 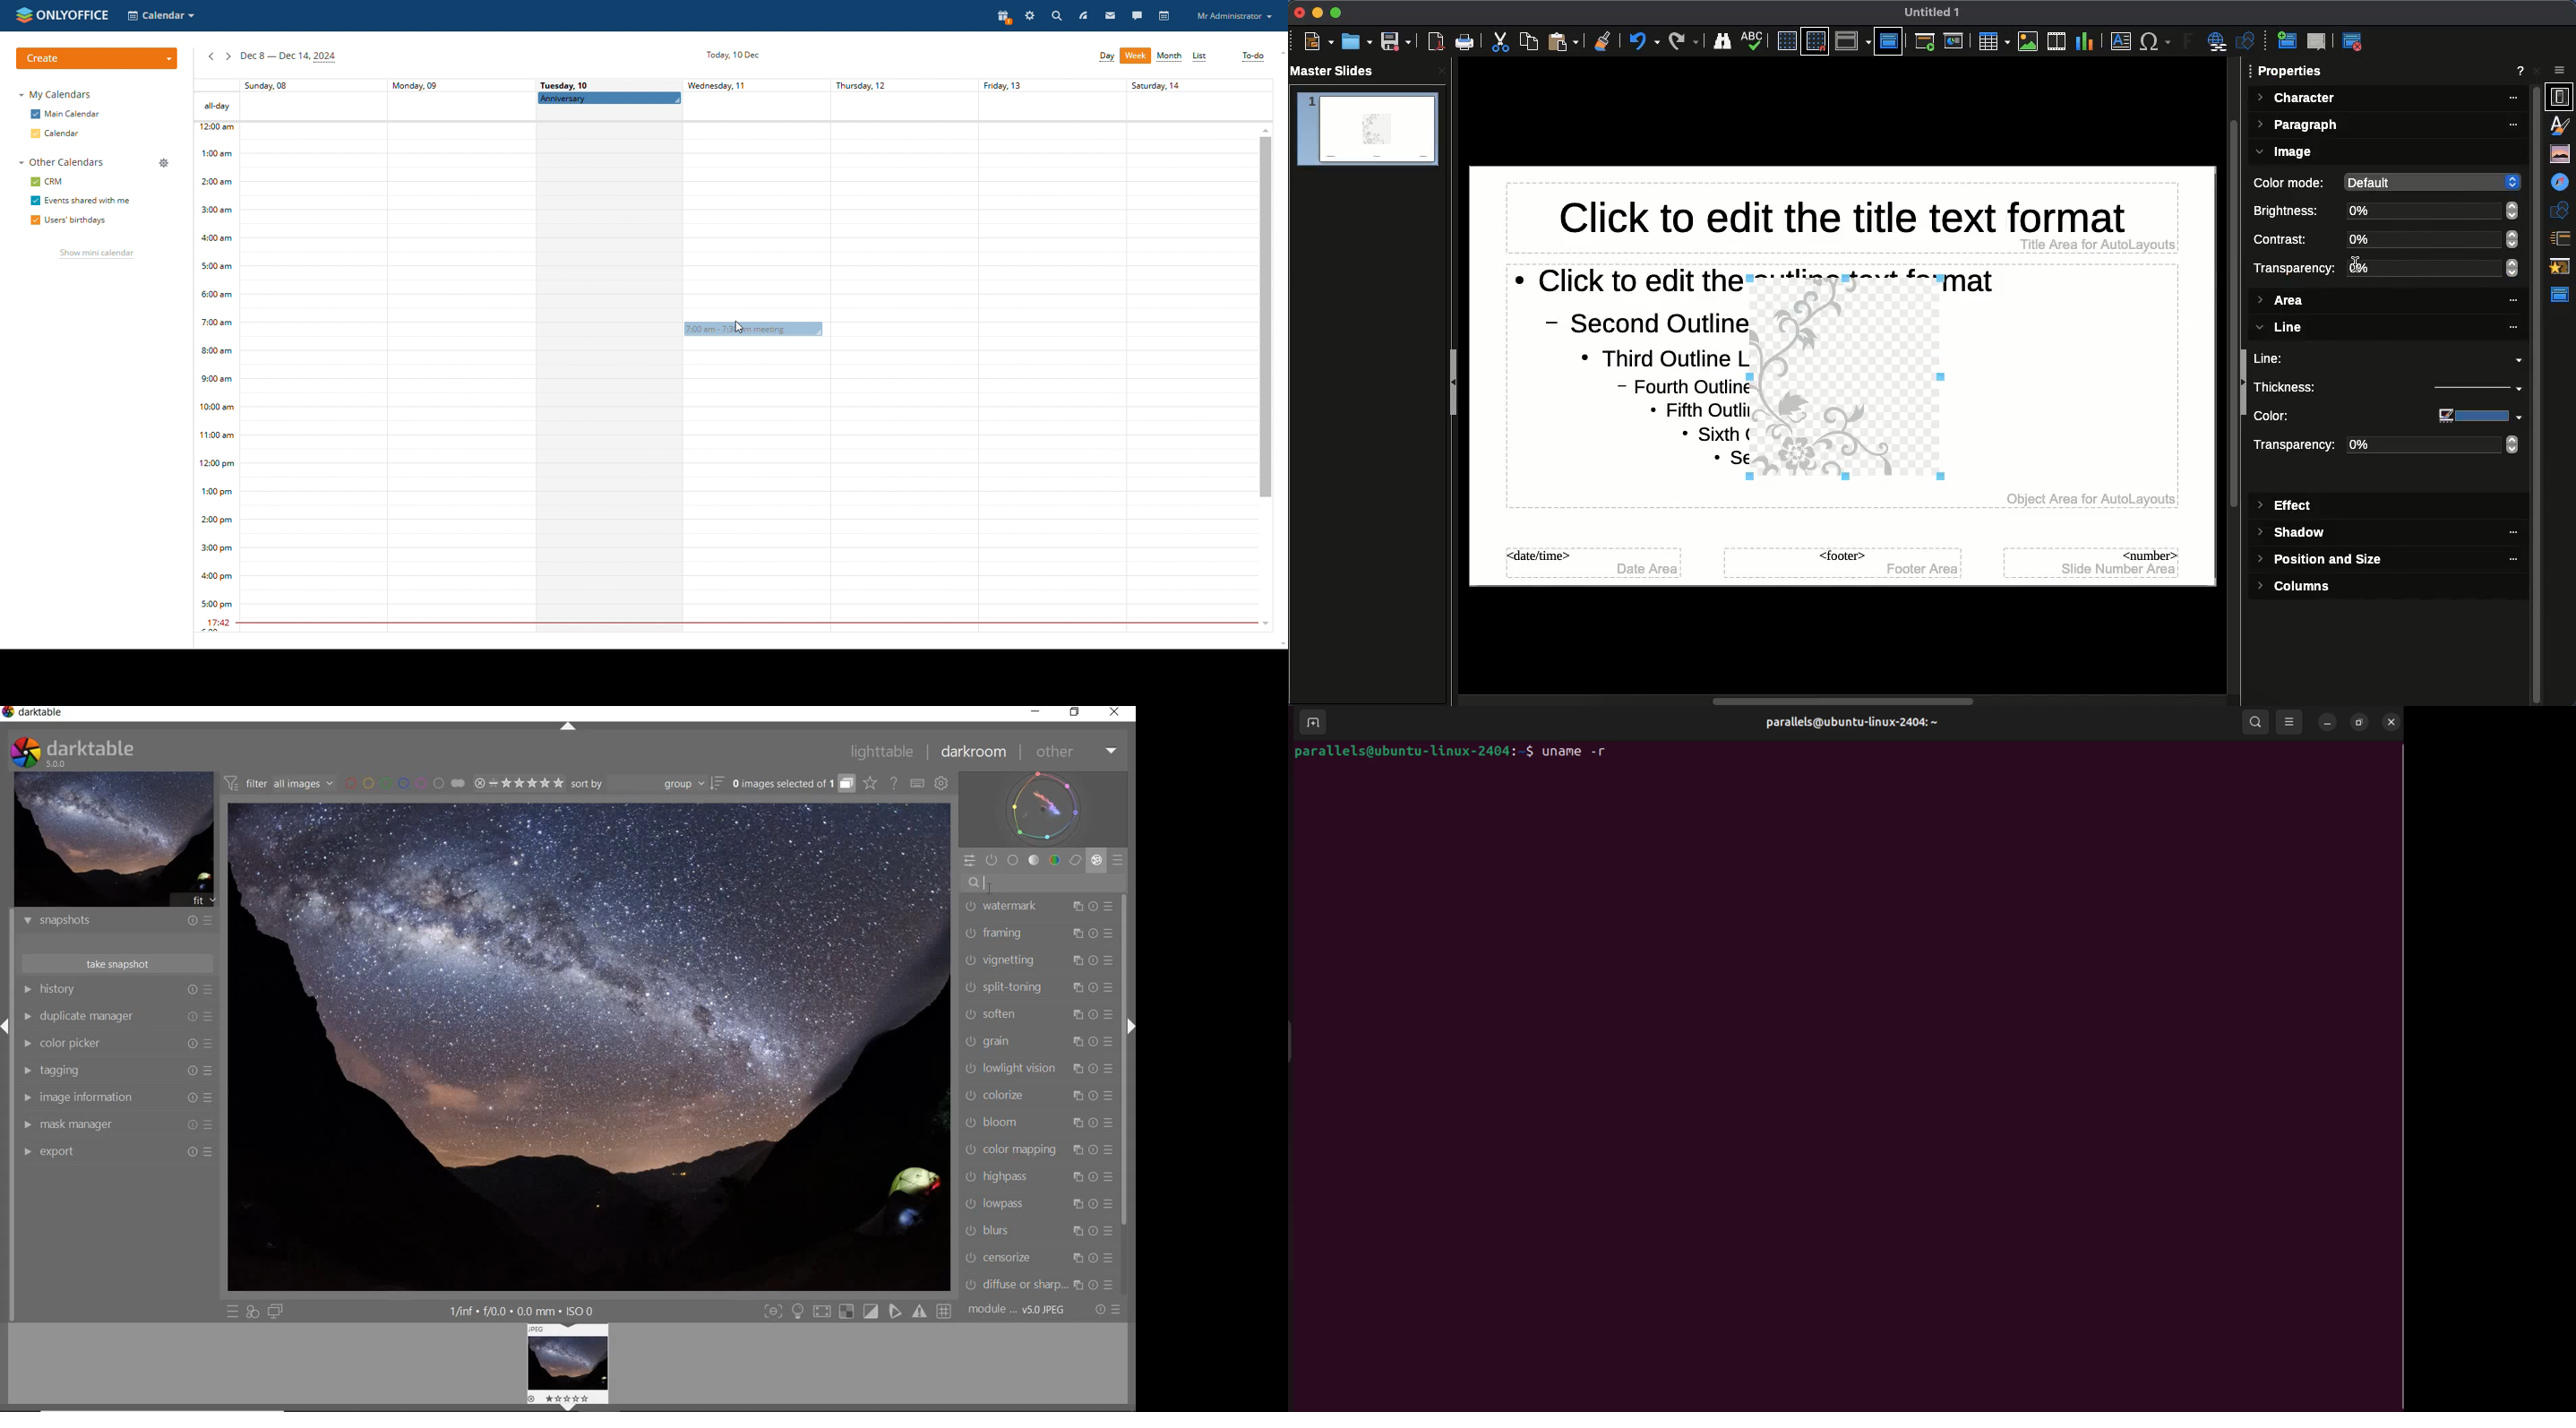 I want to click on SHOW ONLY ACTIVE MODULES, so click(x=992, y=860).